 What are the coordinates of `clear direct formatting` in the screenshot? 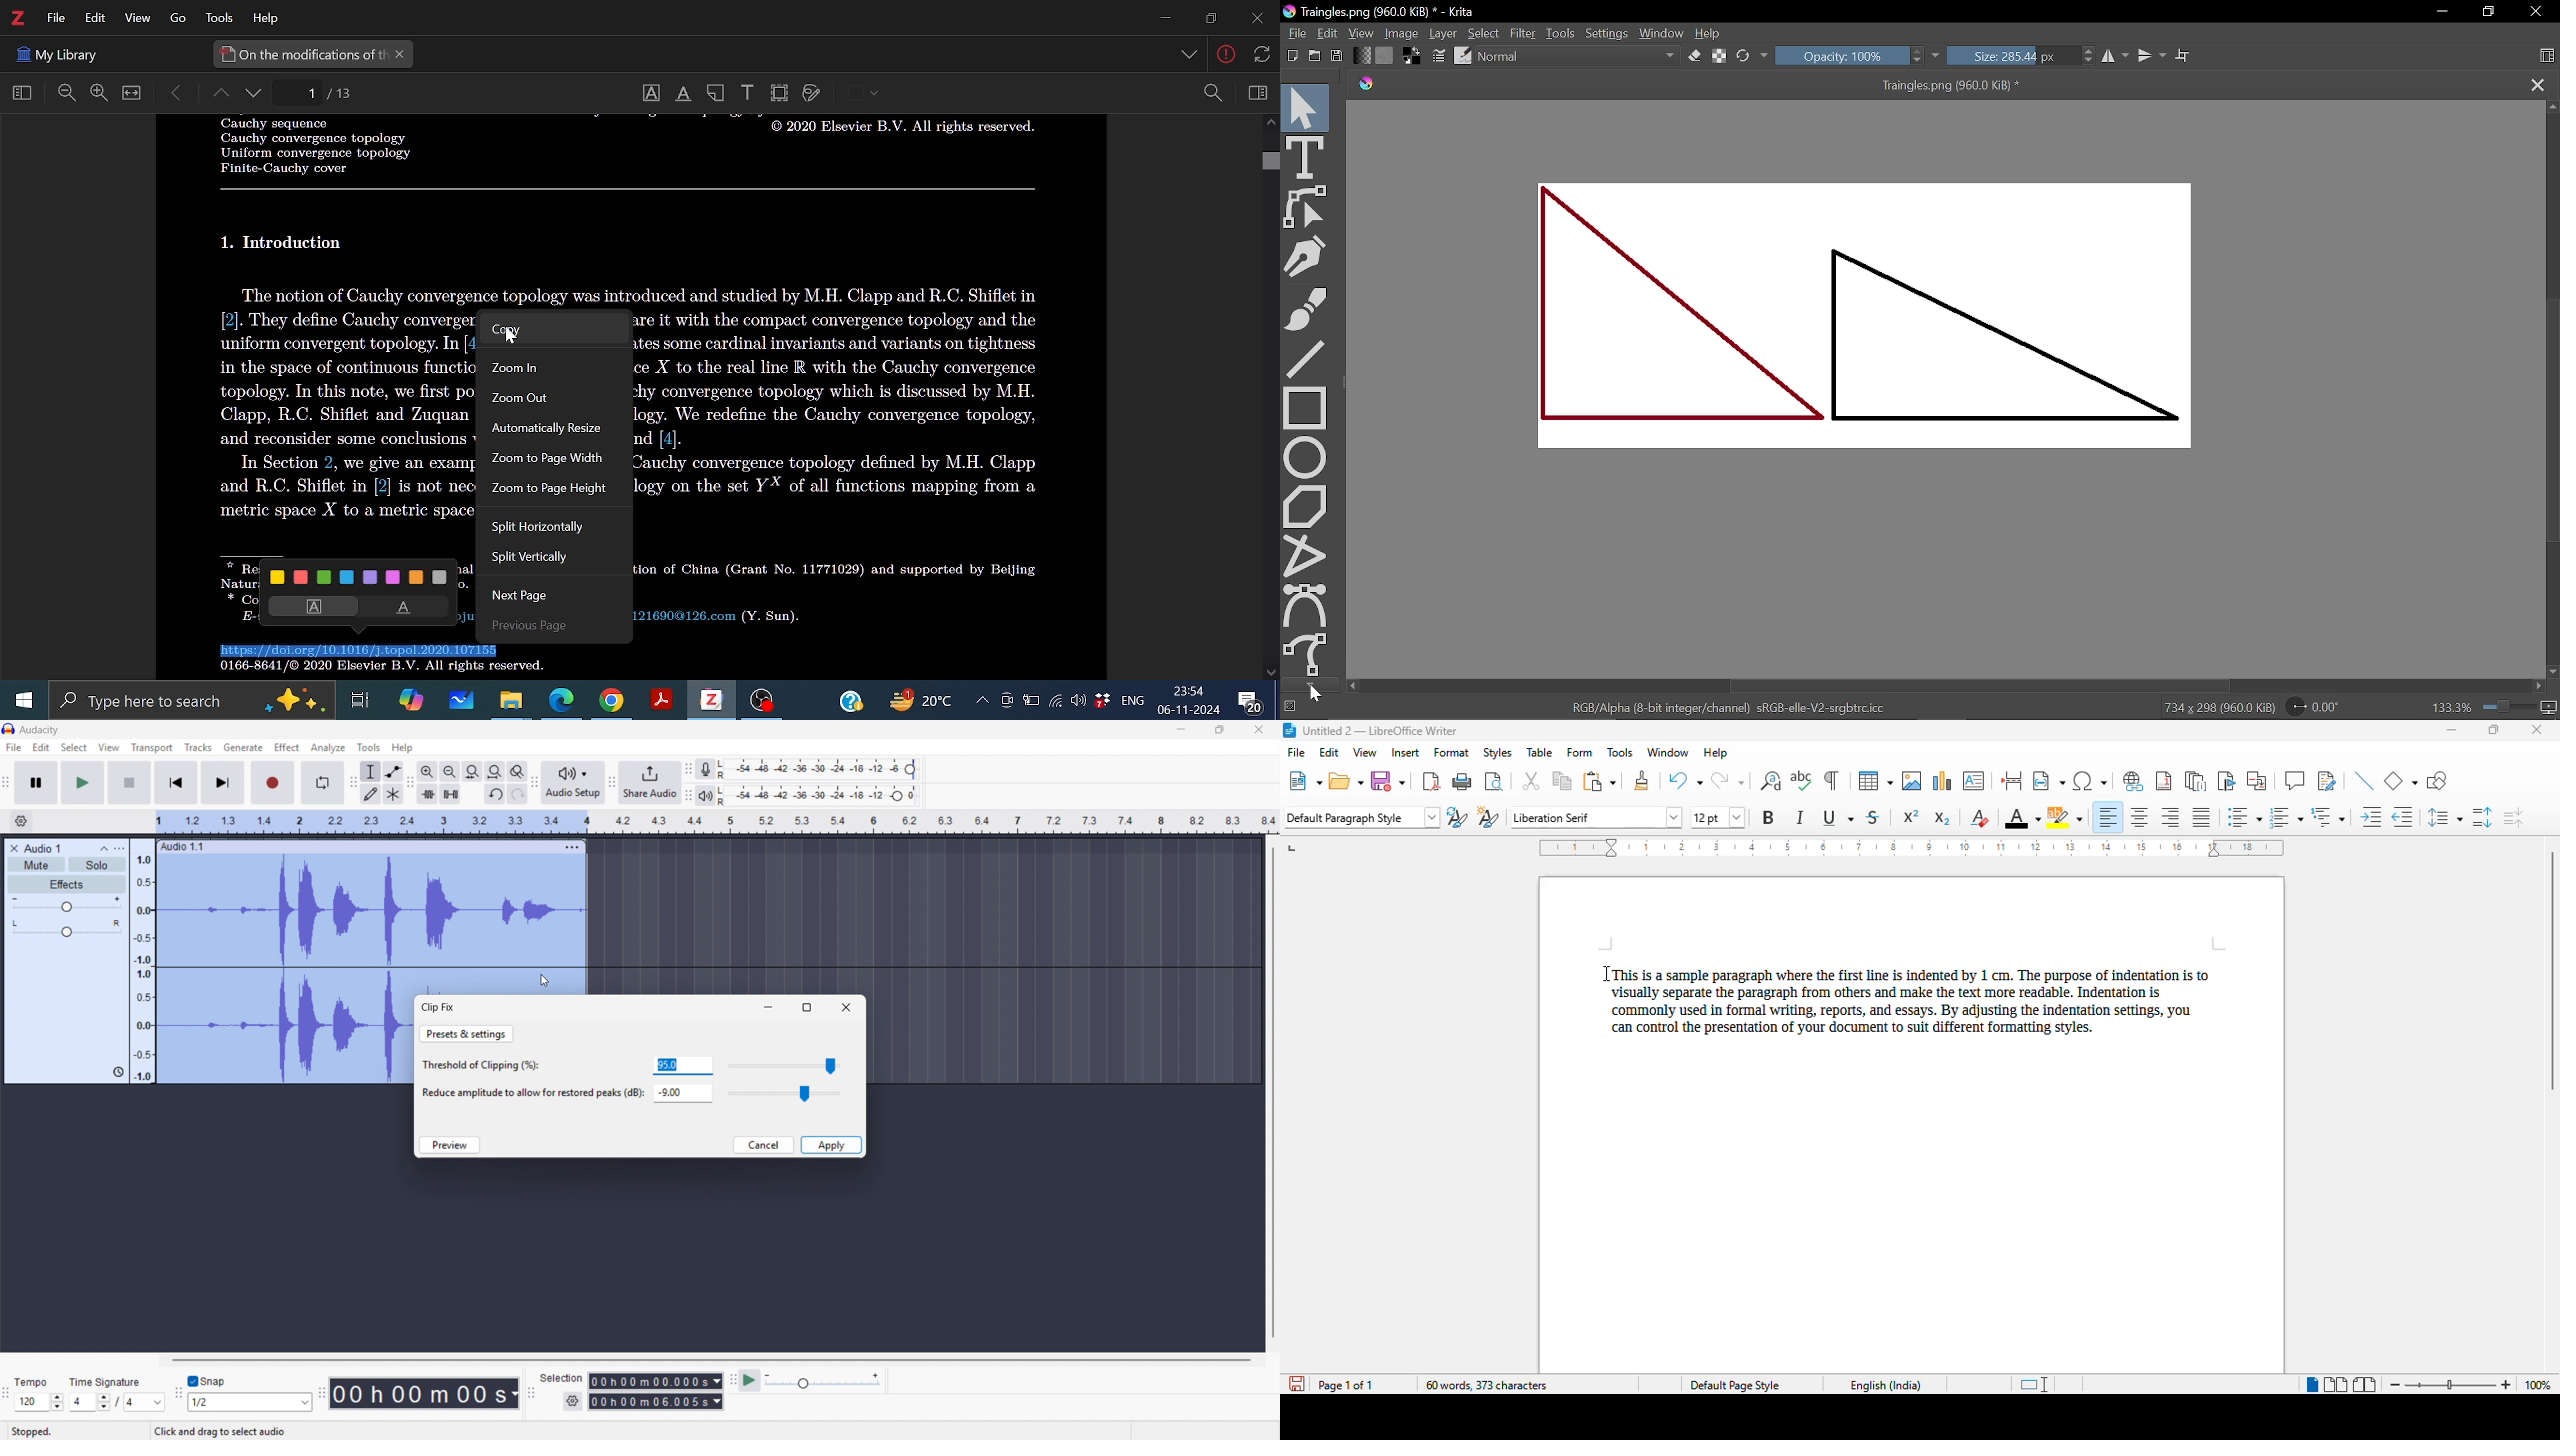 It's located at (1982, 818).